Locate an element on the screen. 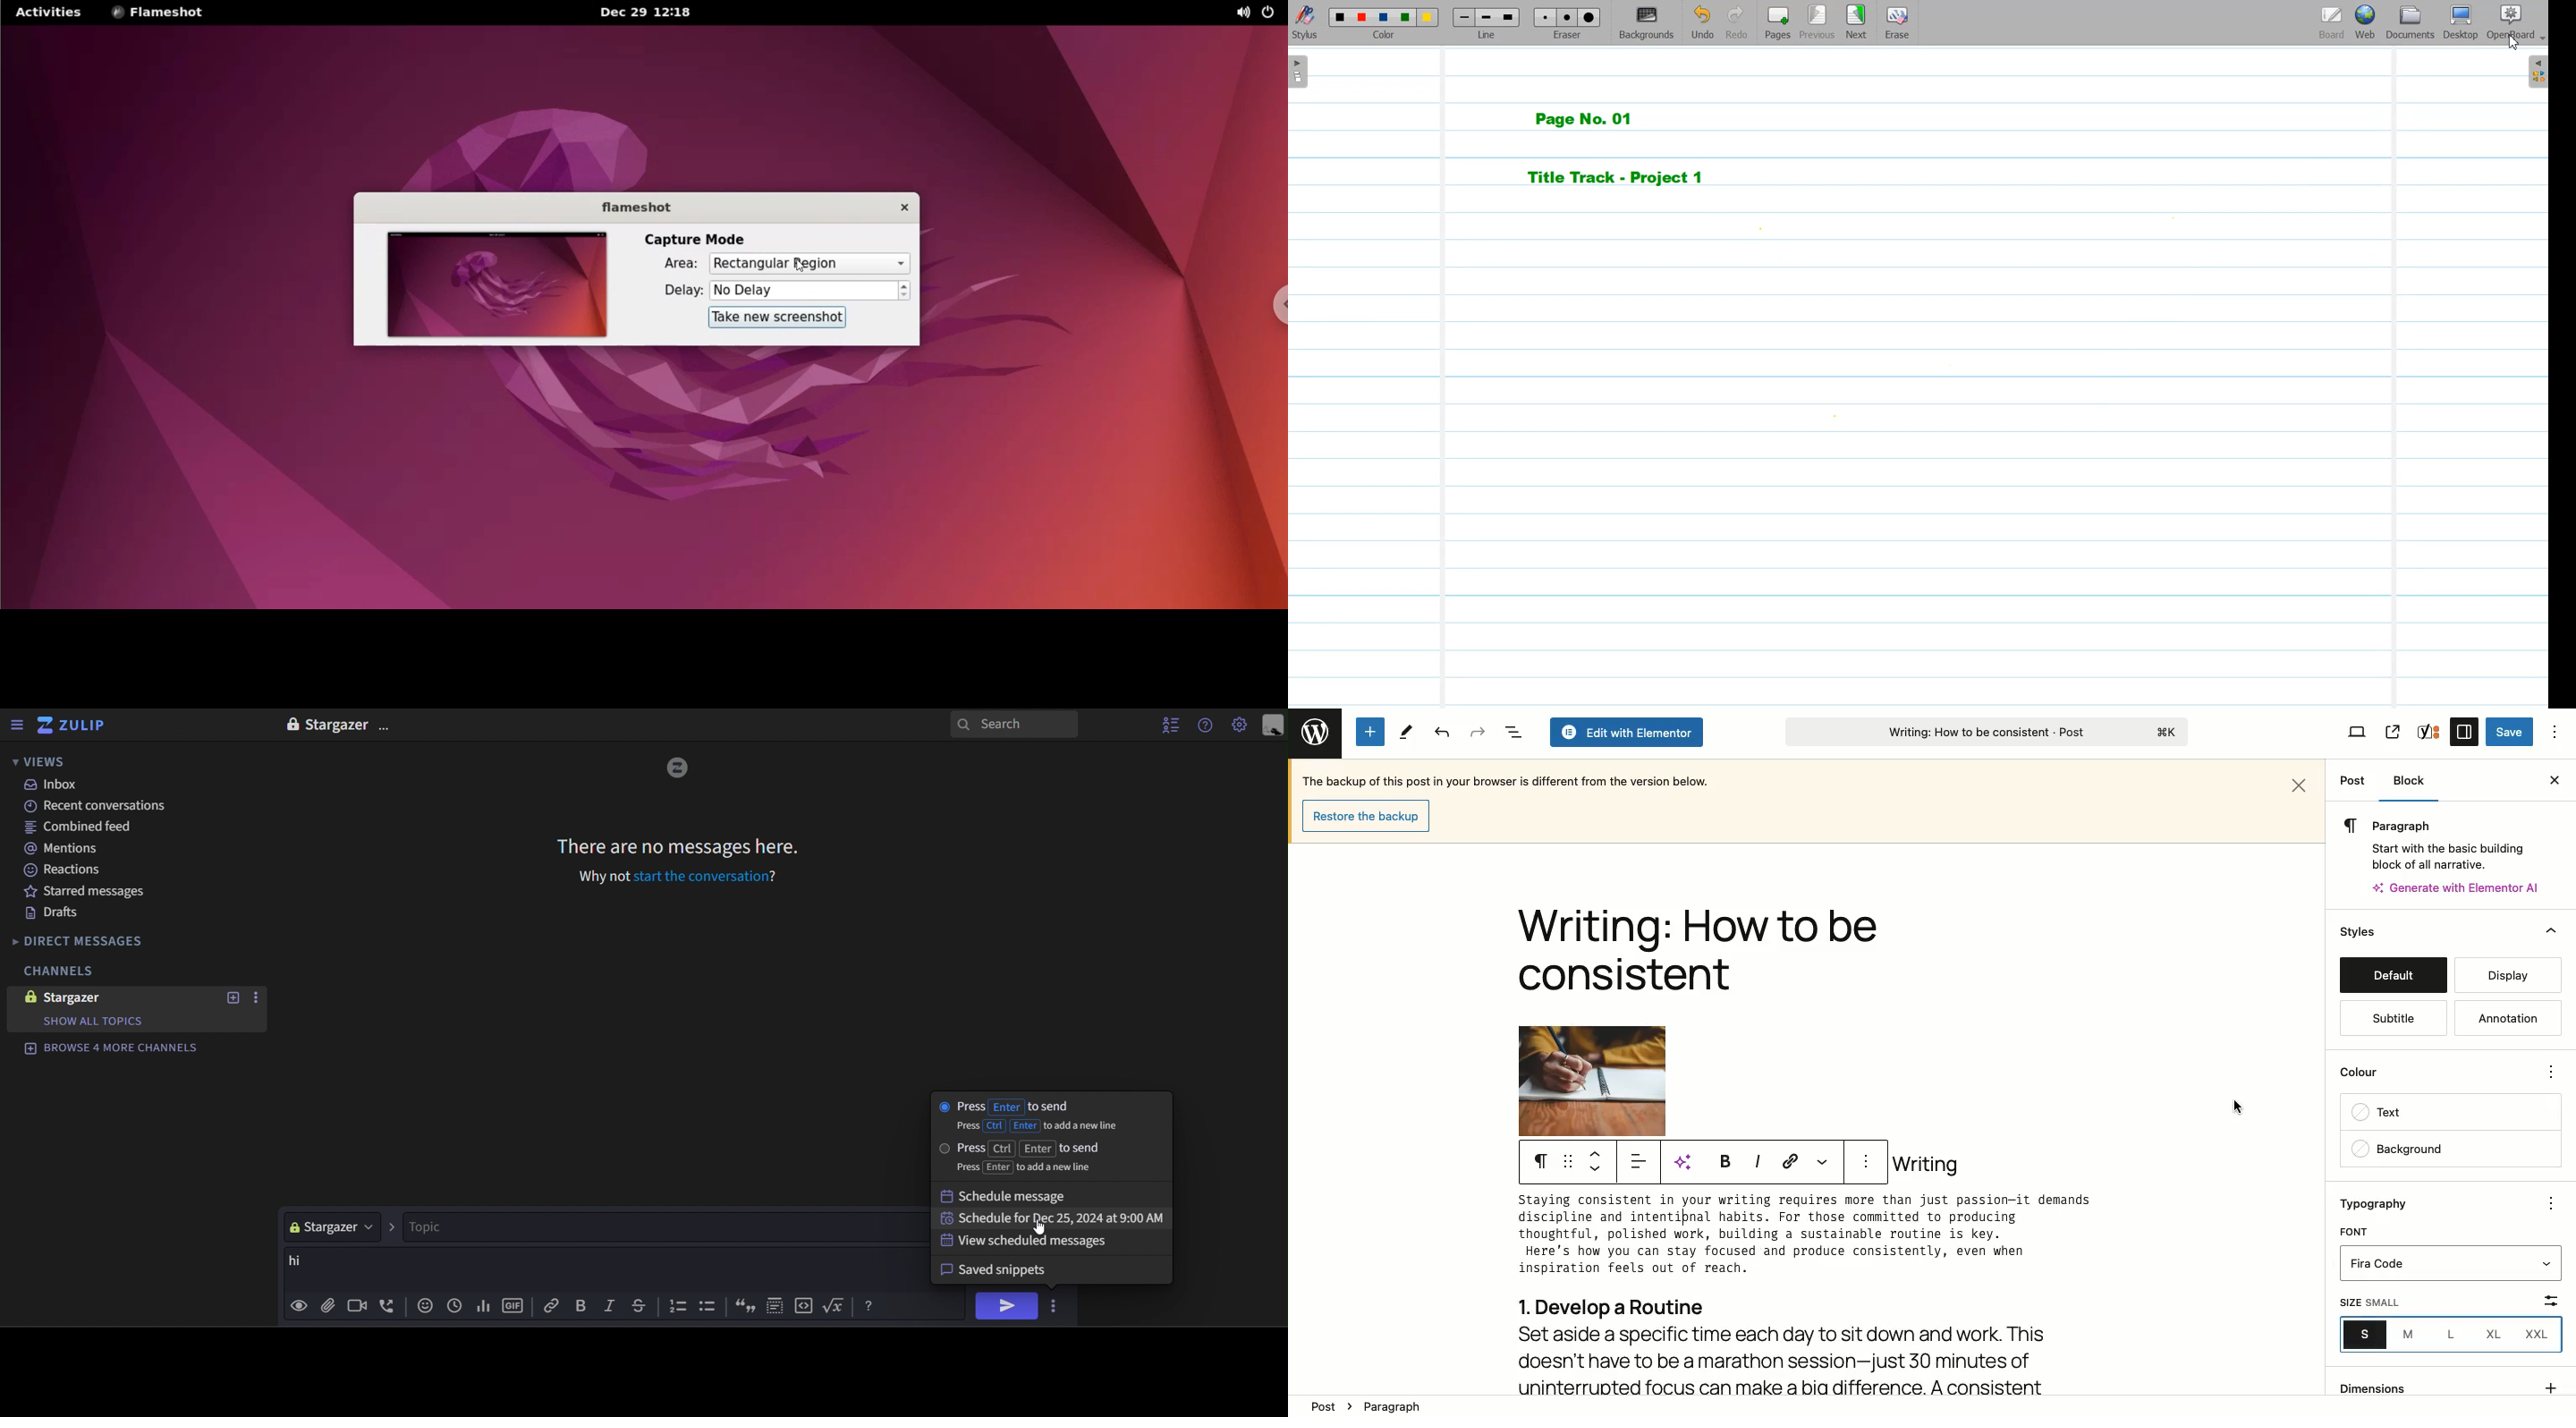 The image size is (2576, 1428). send is located at coordinates (1006, 1306).